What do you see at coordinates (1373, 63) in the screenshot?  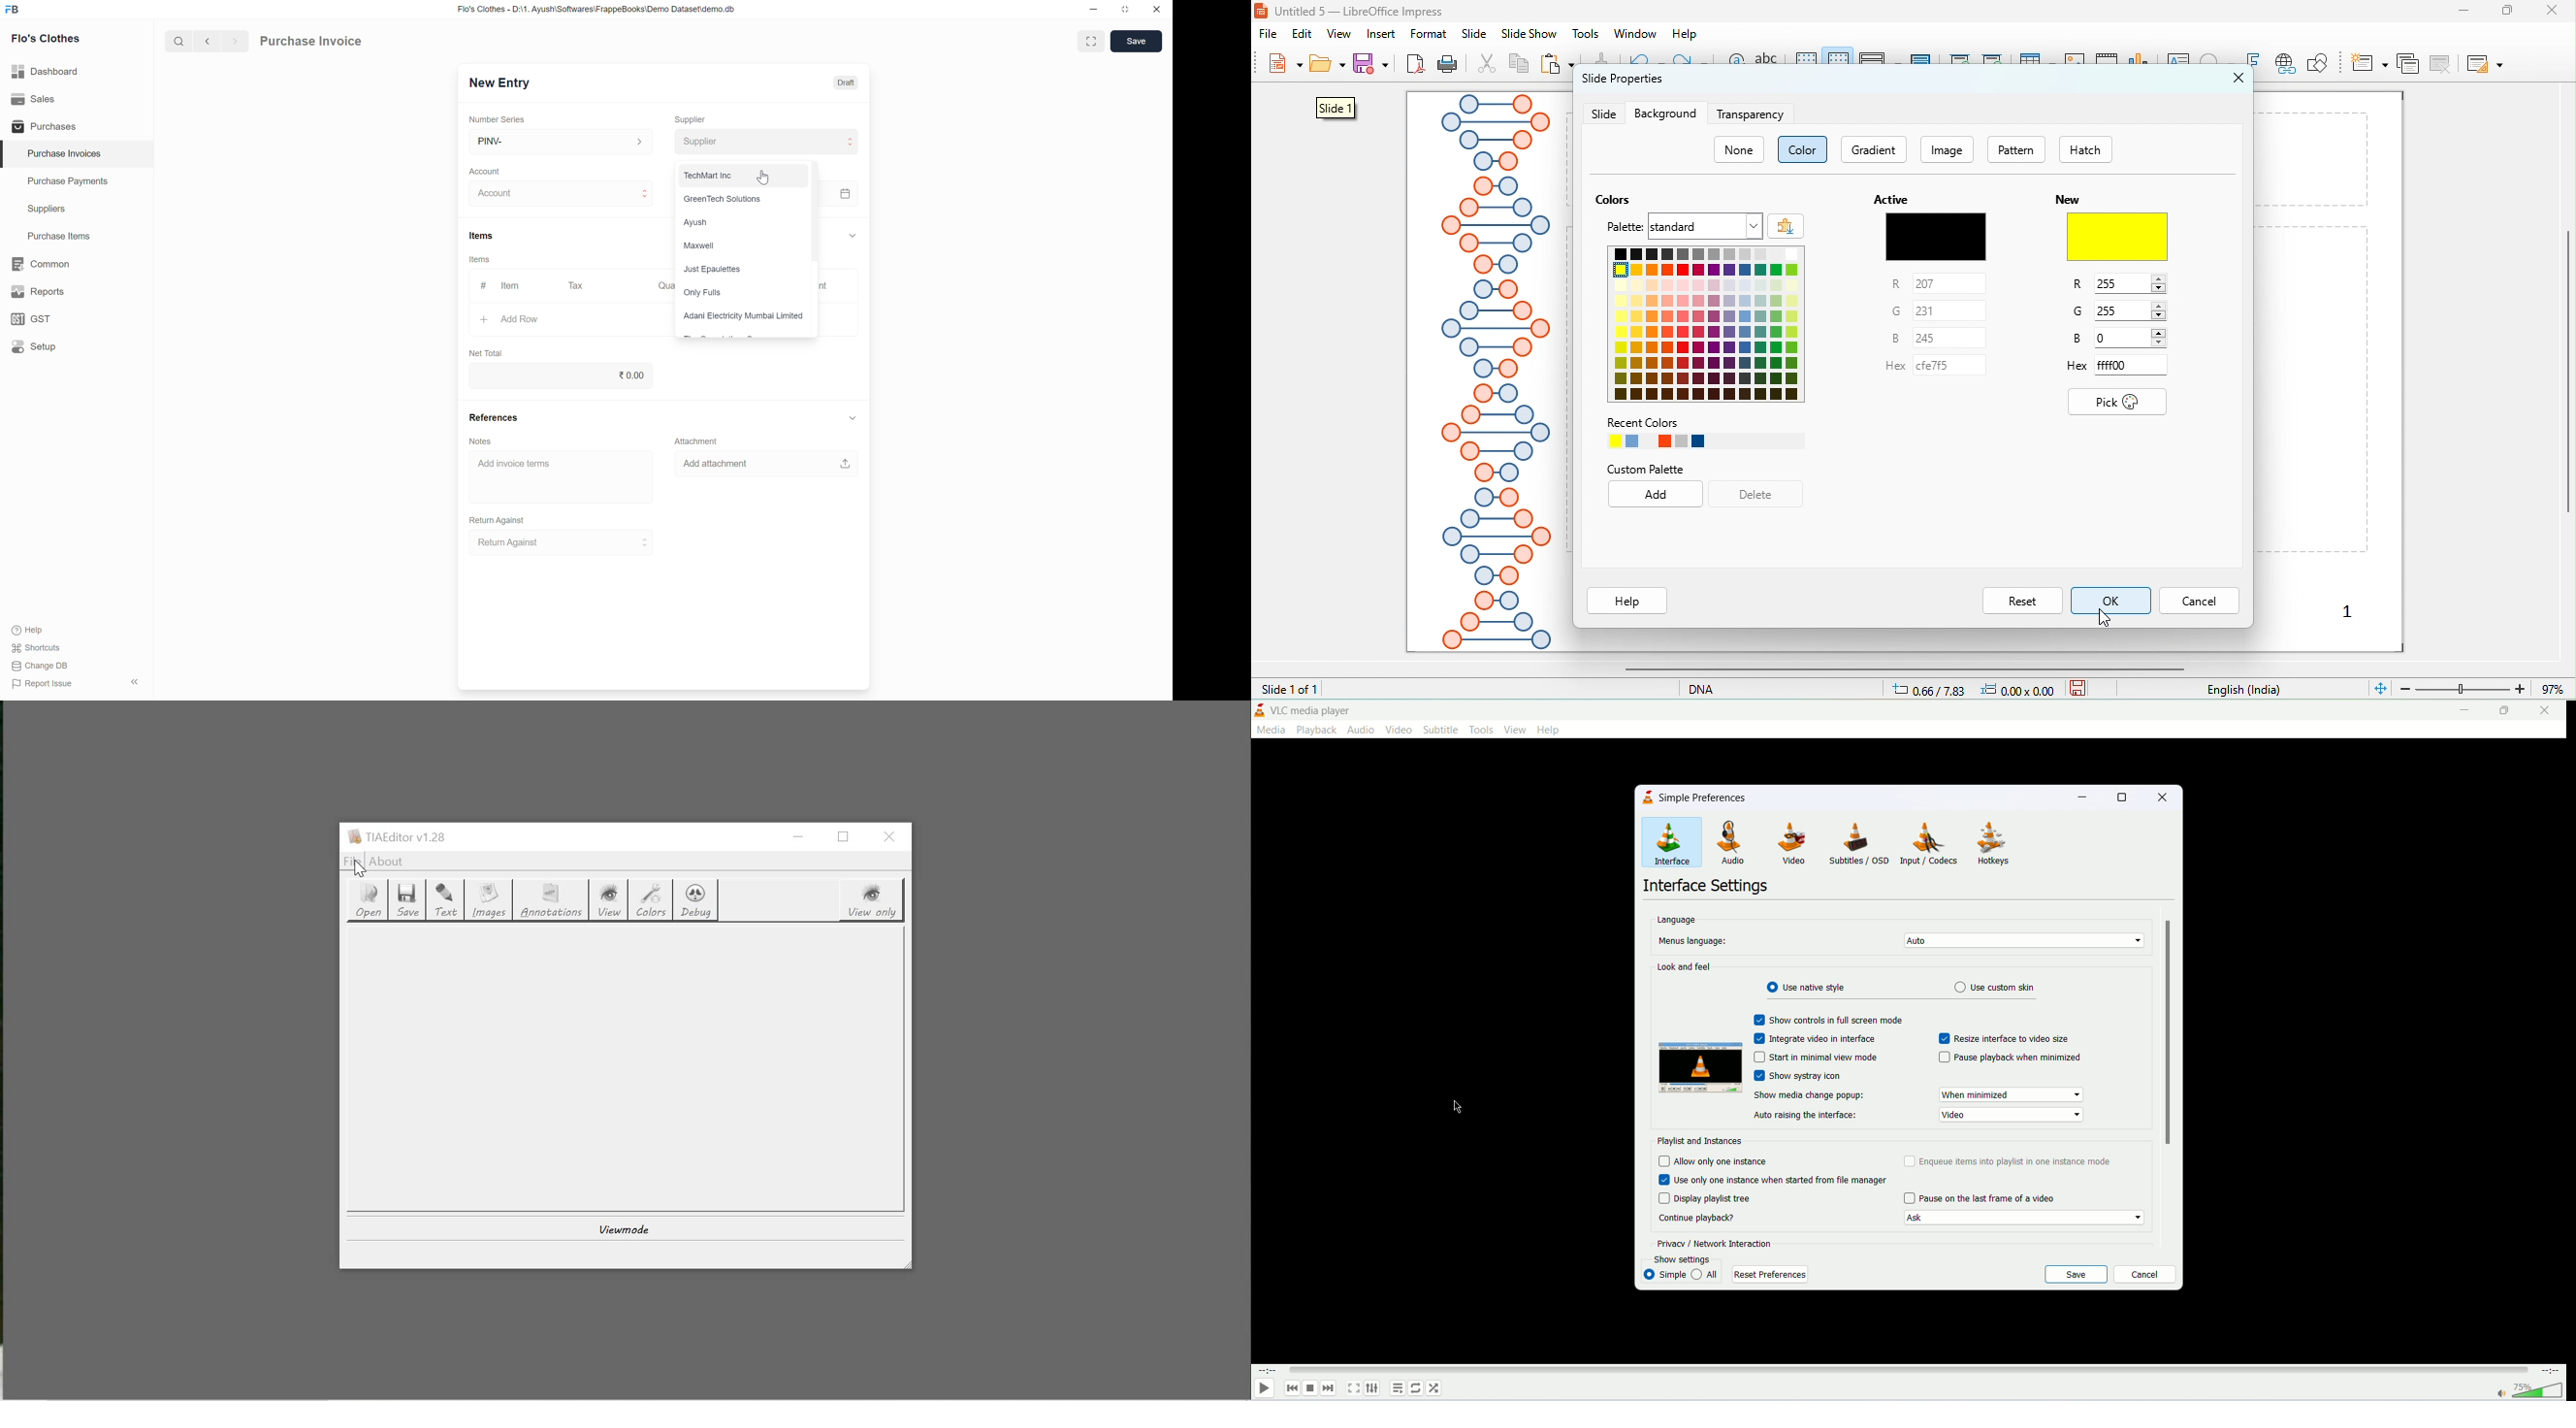 I see `save` at bounding box center [1373, 63].